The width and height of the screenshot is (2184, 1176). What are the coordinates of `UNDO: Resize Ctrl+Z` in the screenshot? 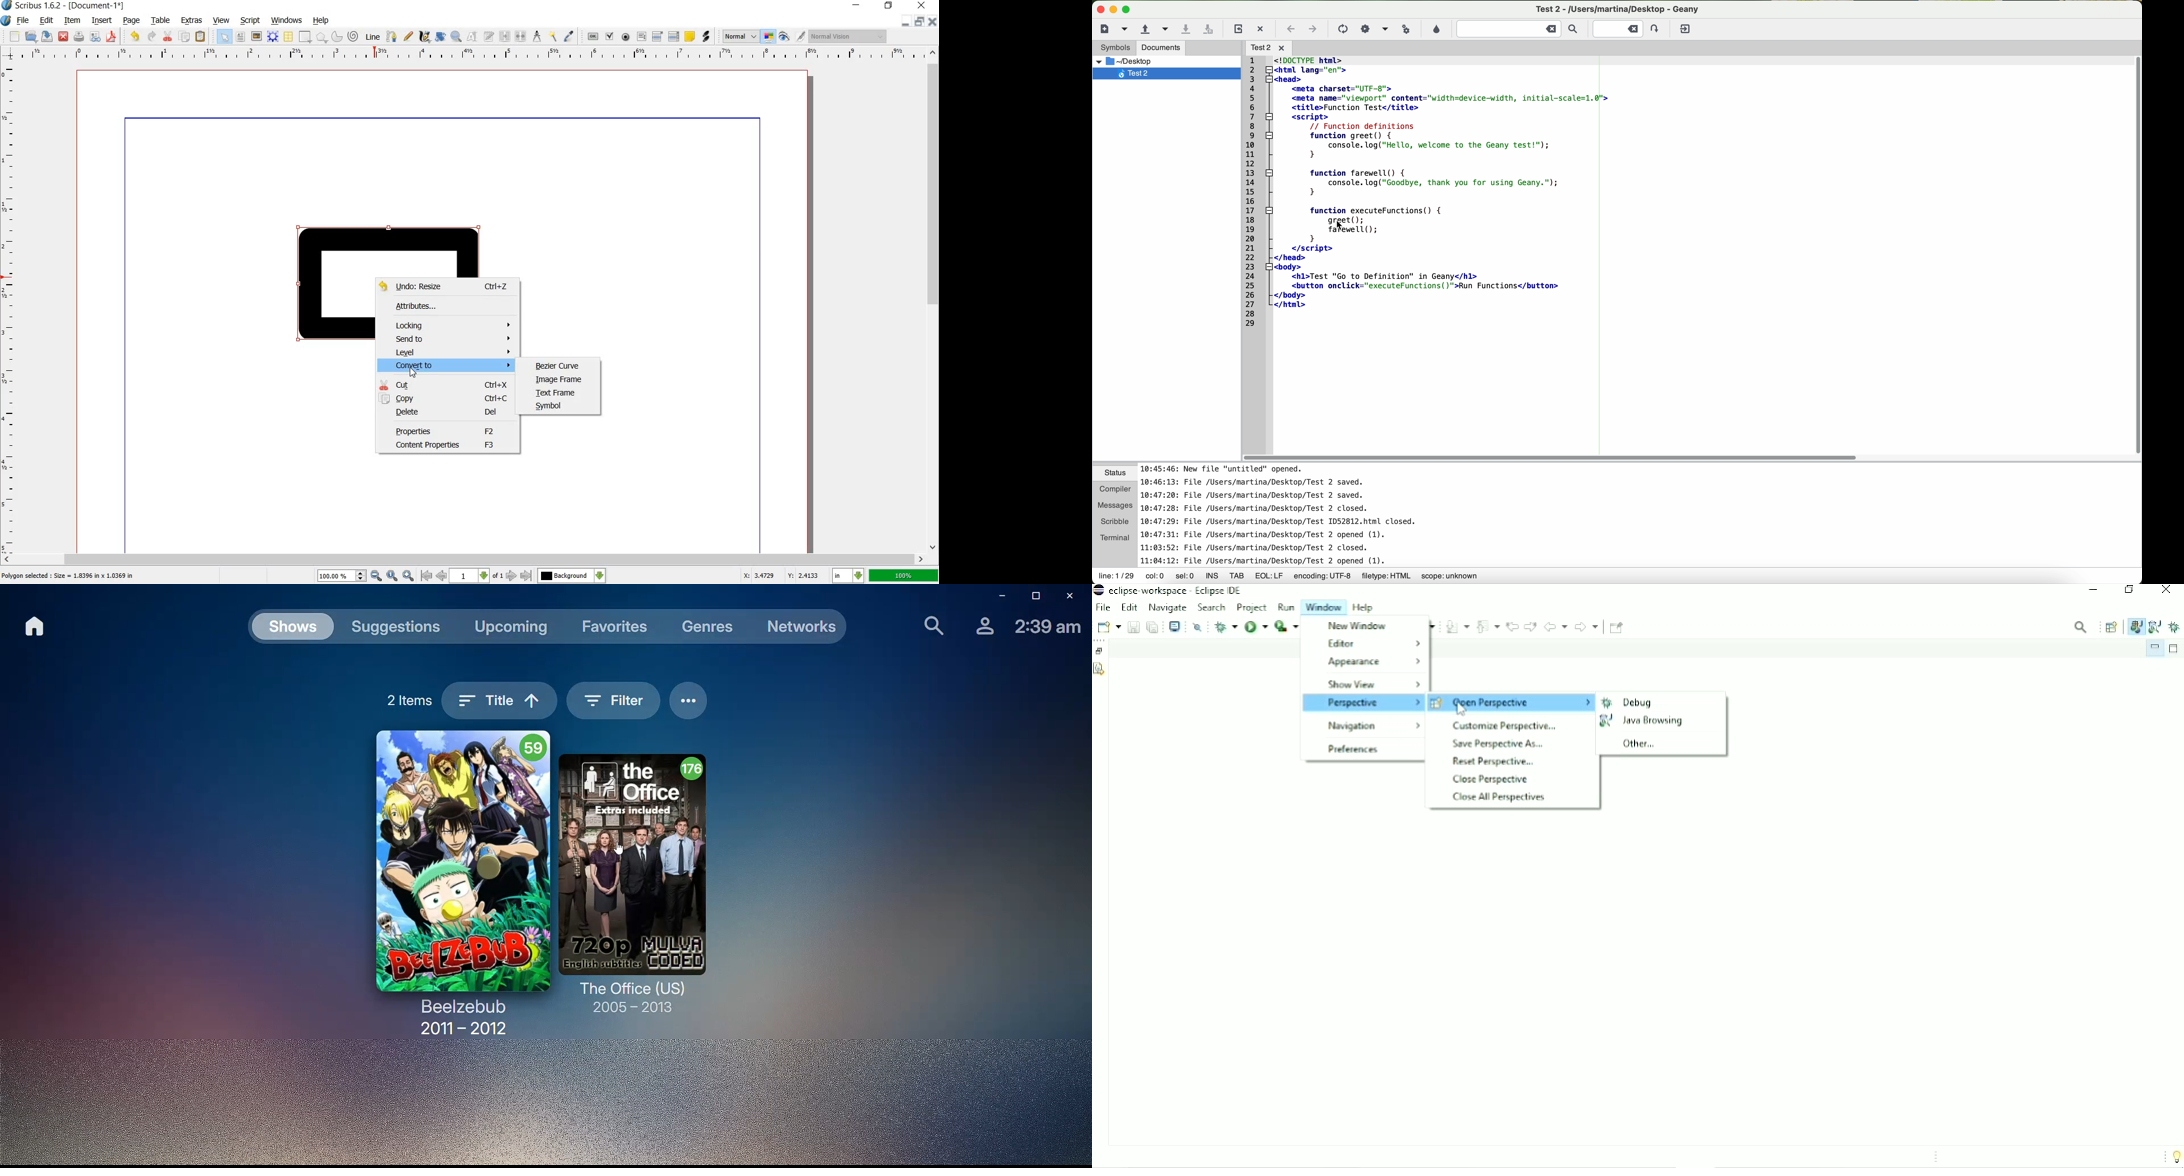 It's located at (447, 286).